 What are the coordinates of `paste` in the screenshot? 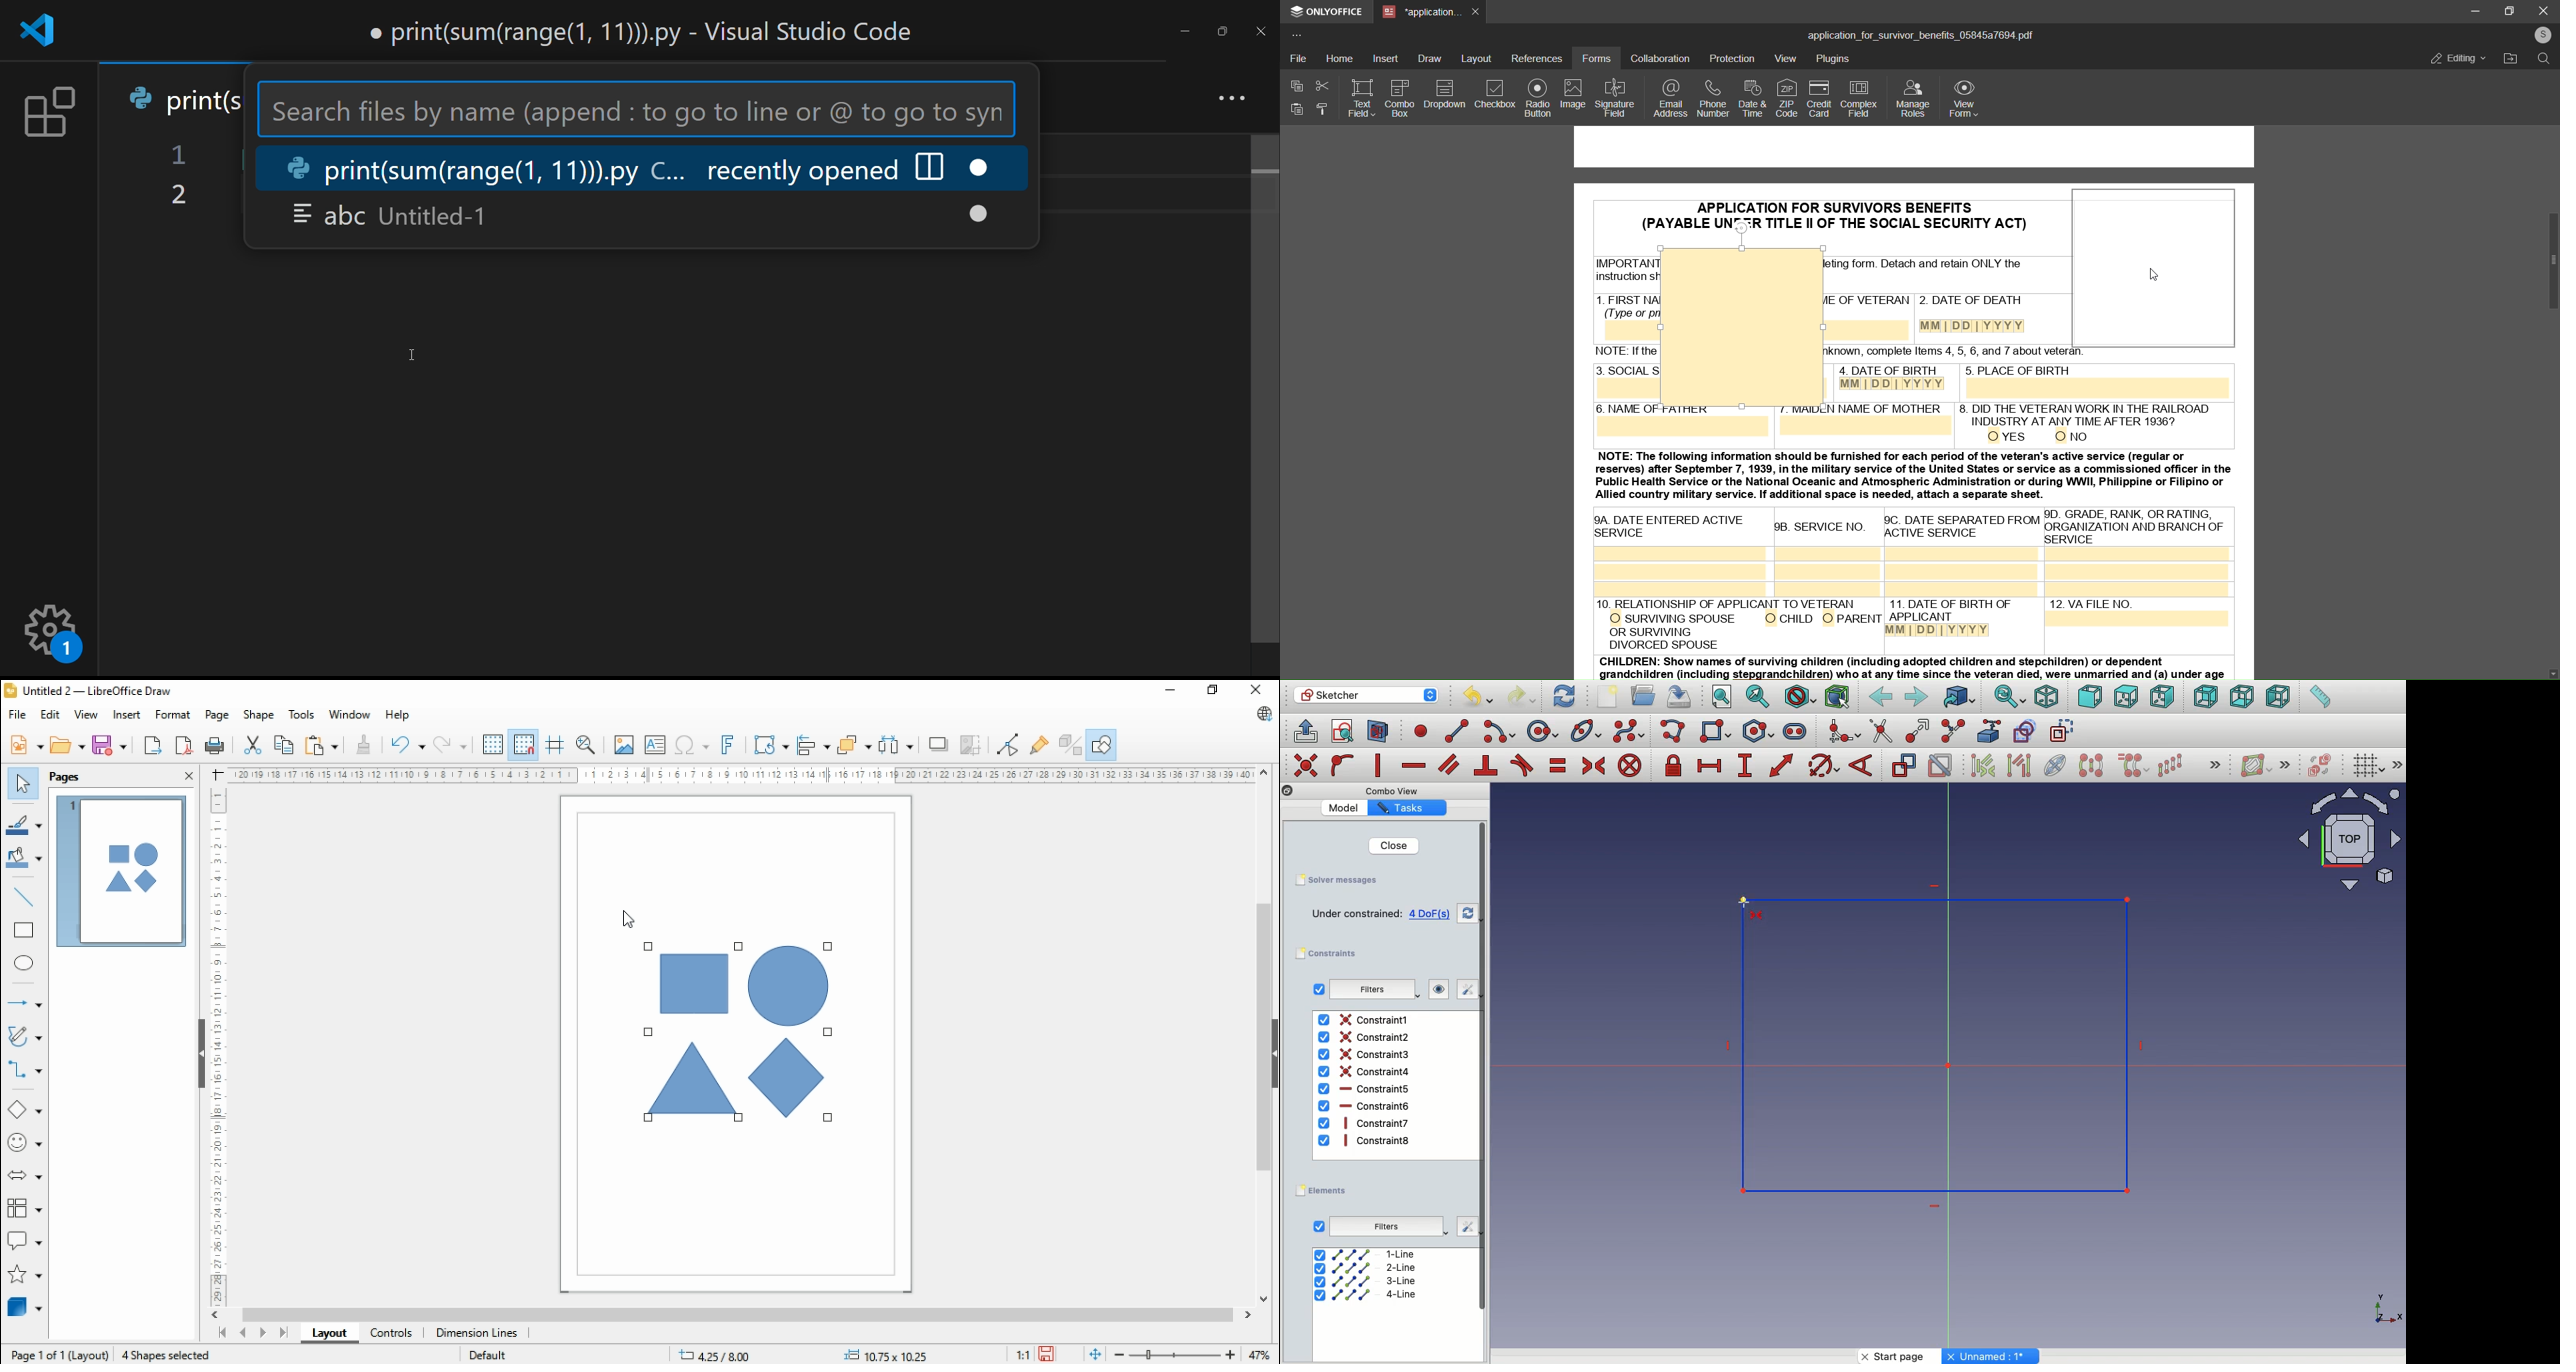 It's located at (320, 744).